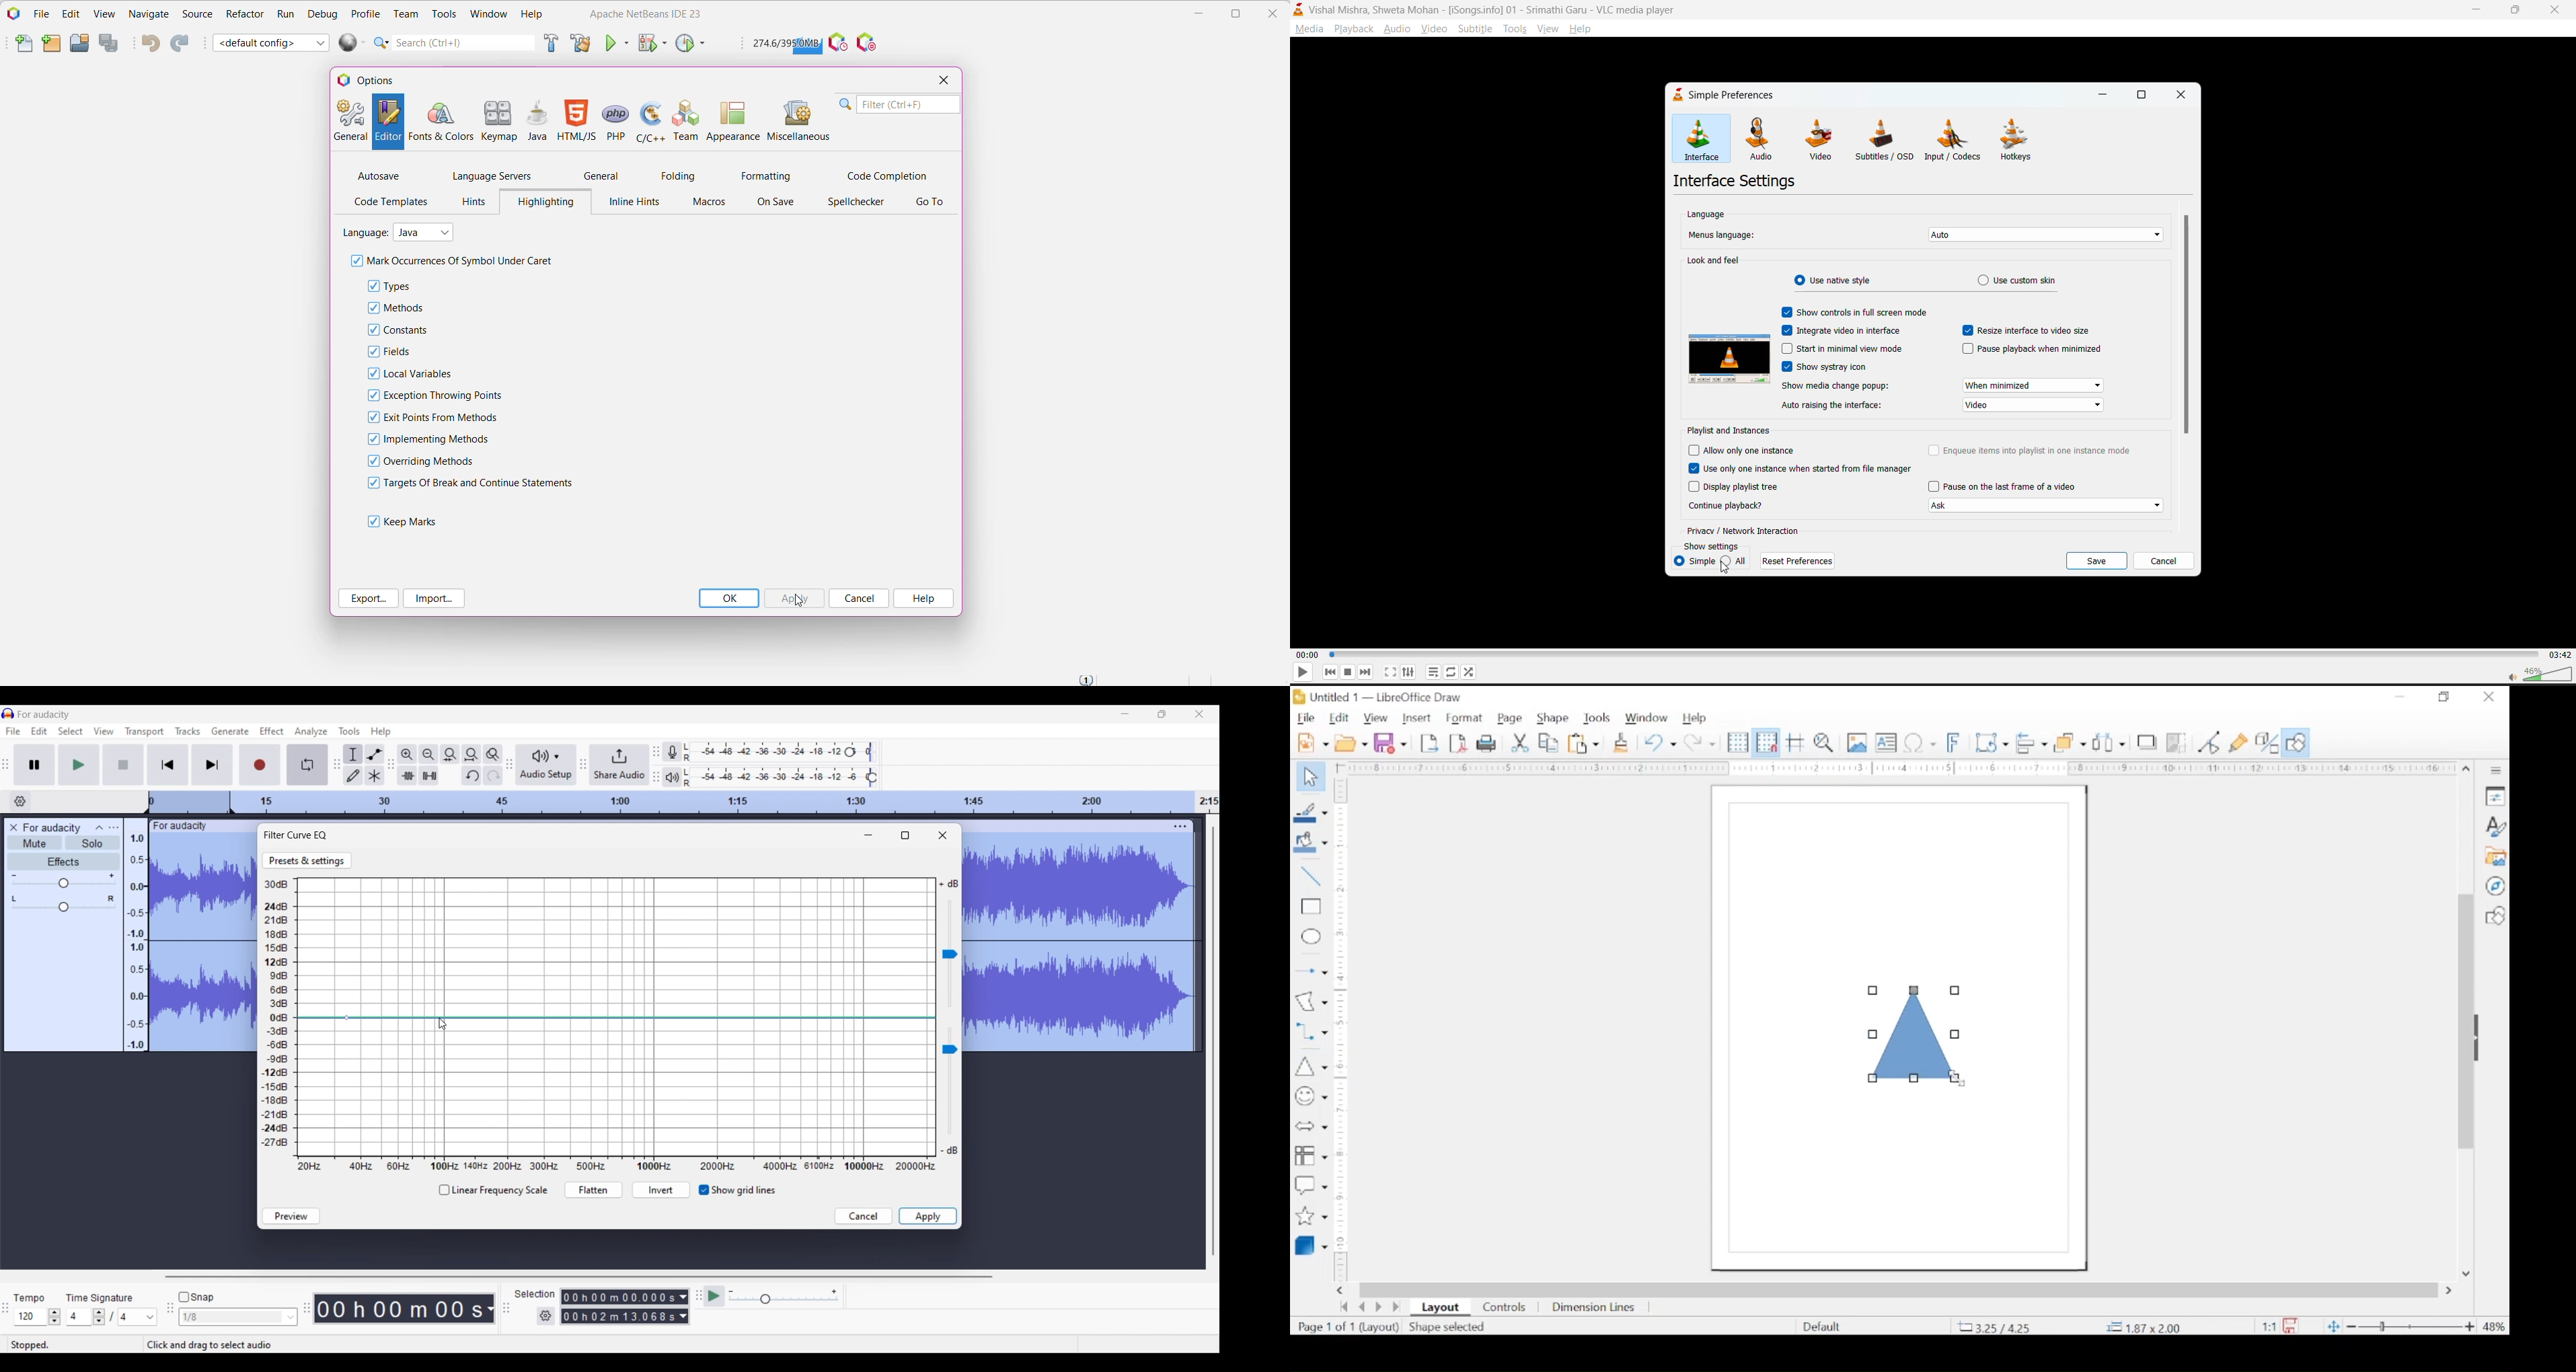 The height and width of the screenshot is (1372, 2576). I want to click on Type in tempo, so click(30, 1317).